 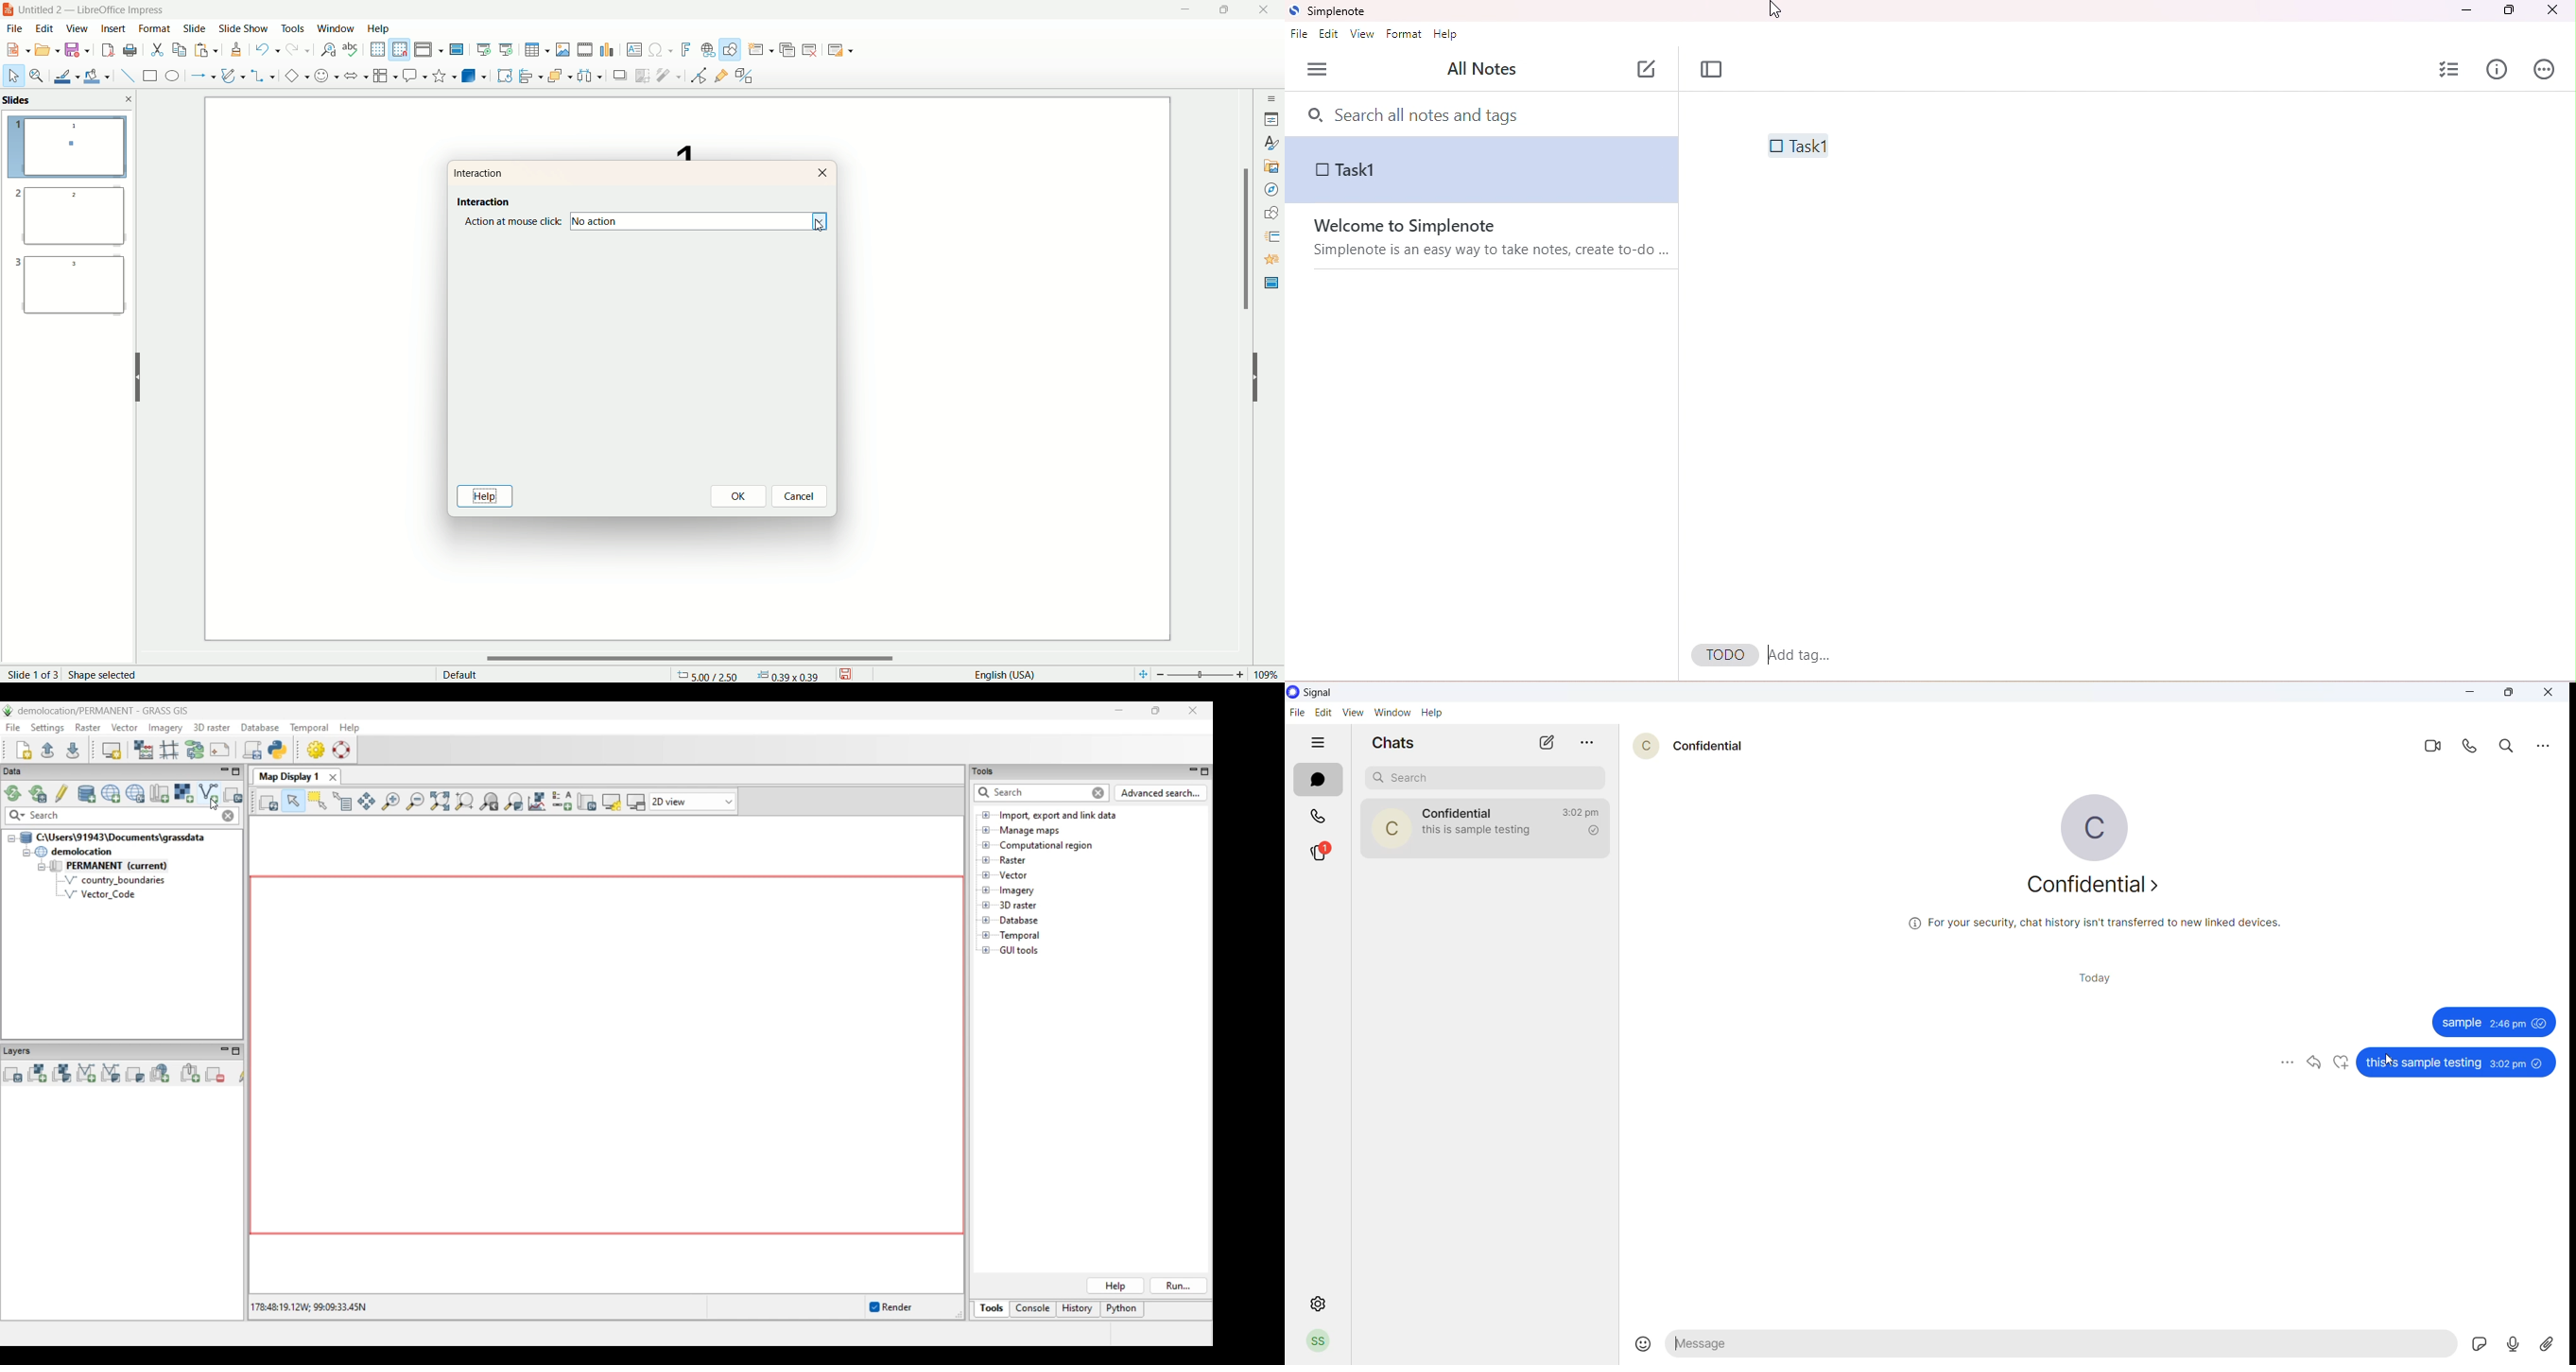 What do you see at coordinates (1548, 743) in the screenshot?
I see `new message` at bounding box center [1548, 743].